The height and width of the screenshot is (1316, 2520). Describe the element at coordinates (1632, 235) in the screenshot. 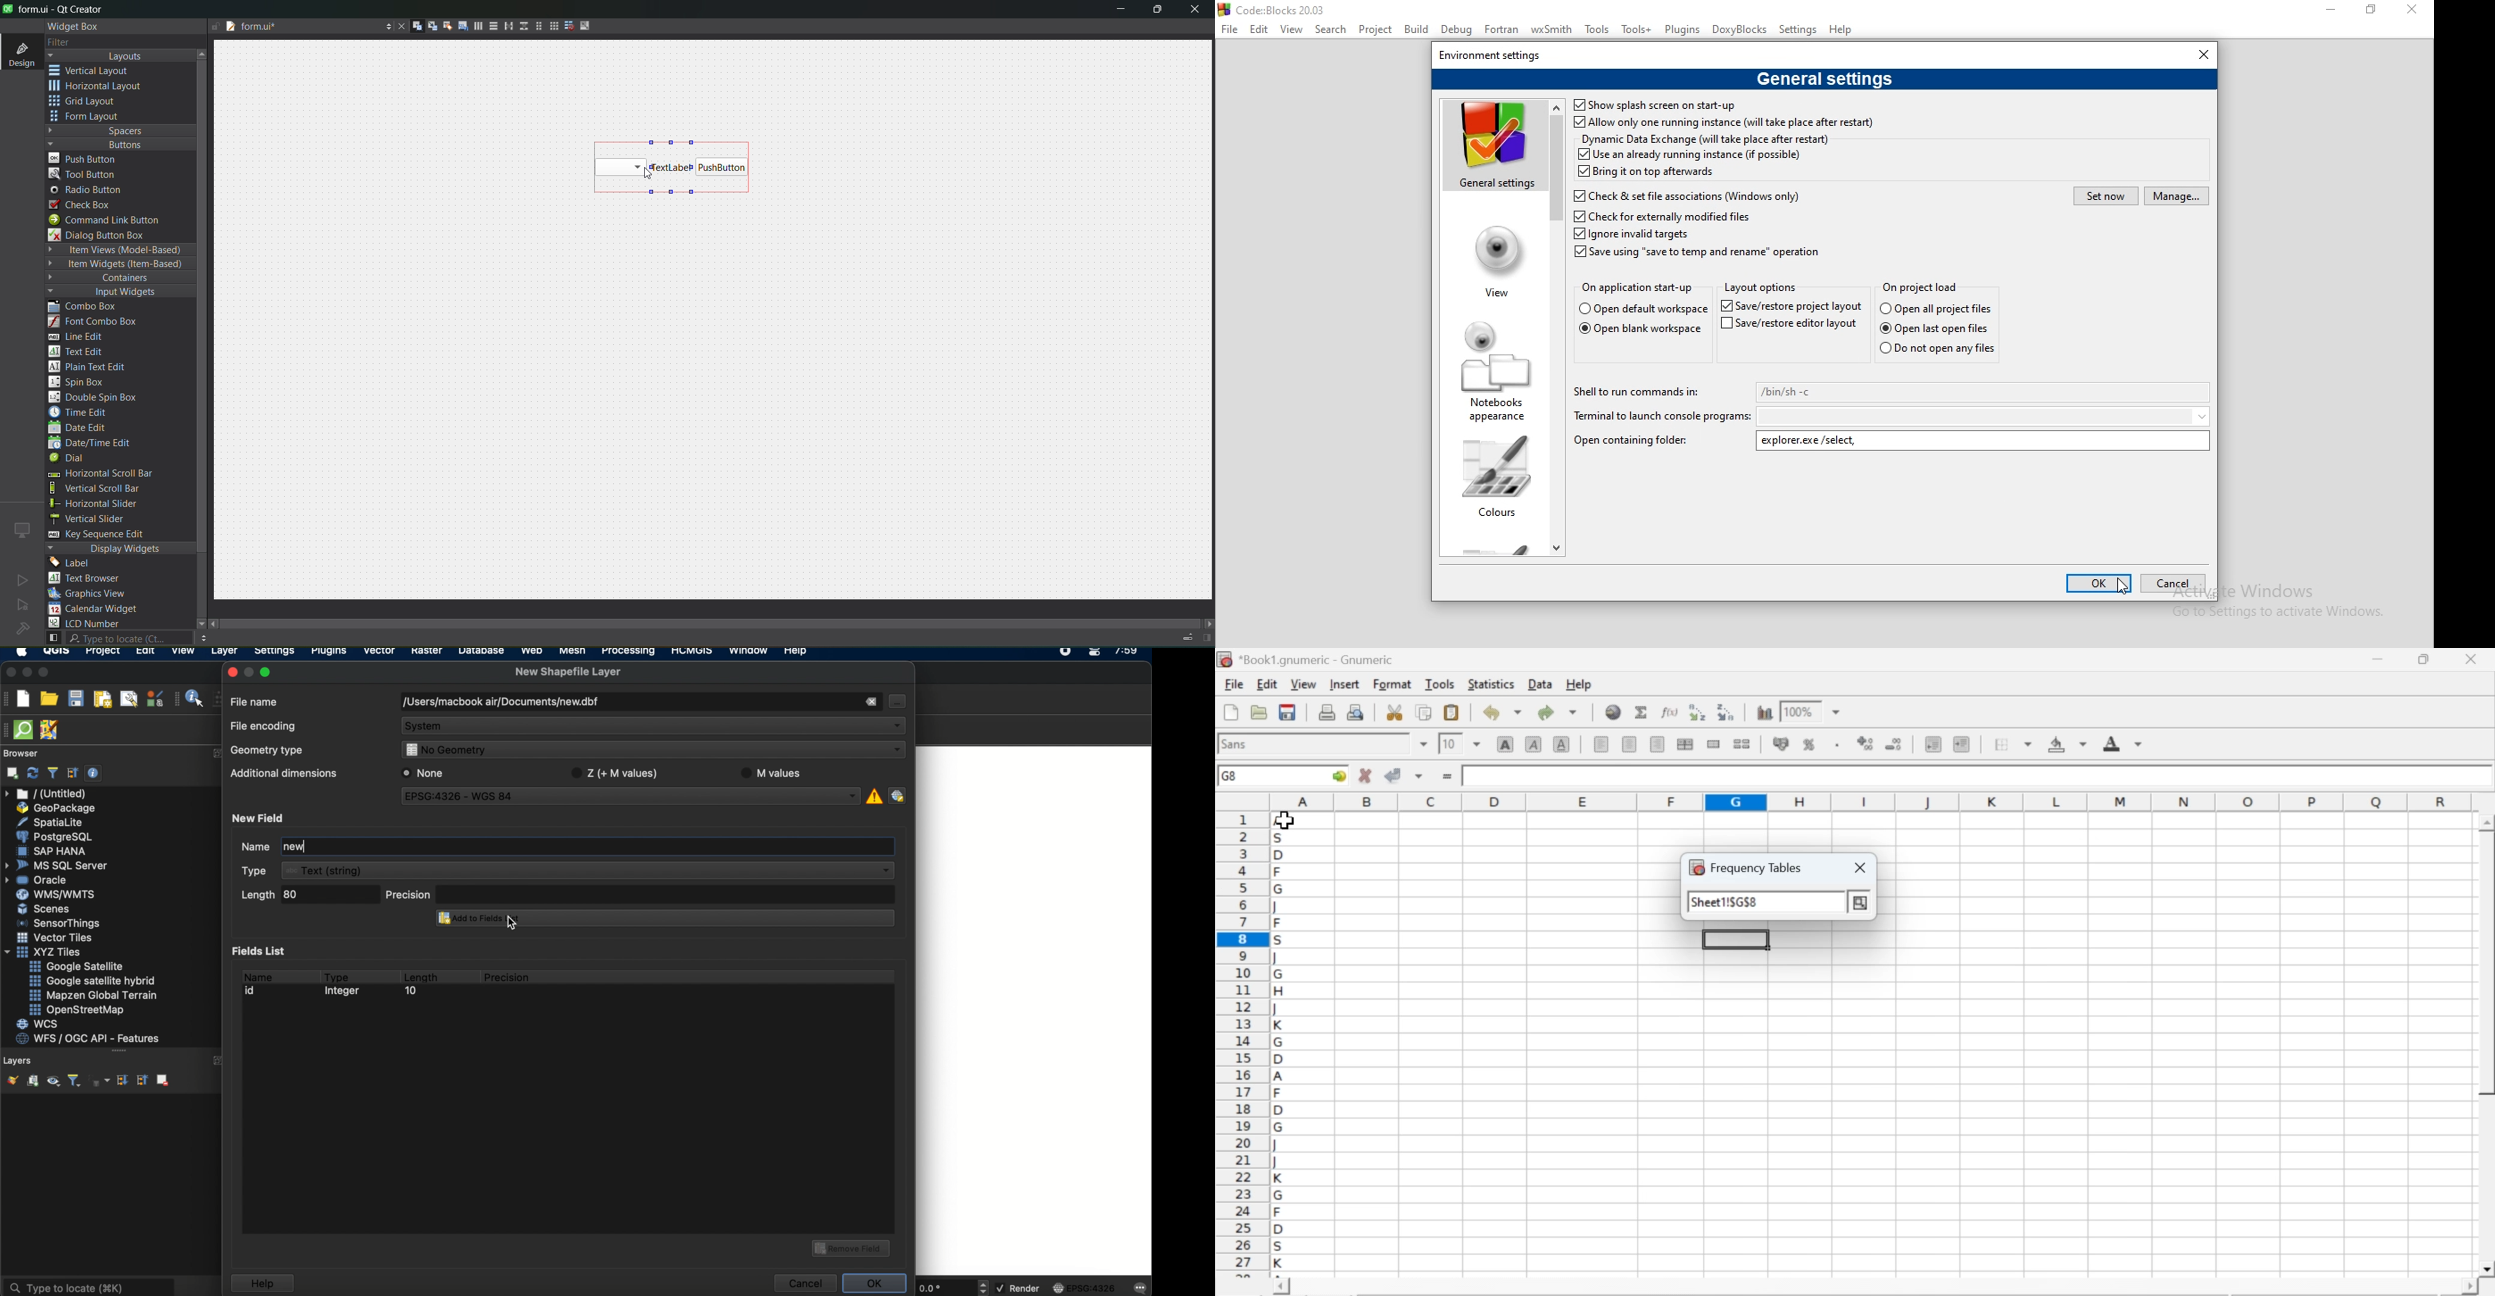

I see `Ignore invalid targets` at that location.